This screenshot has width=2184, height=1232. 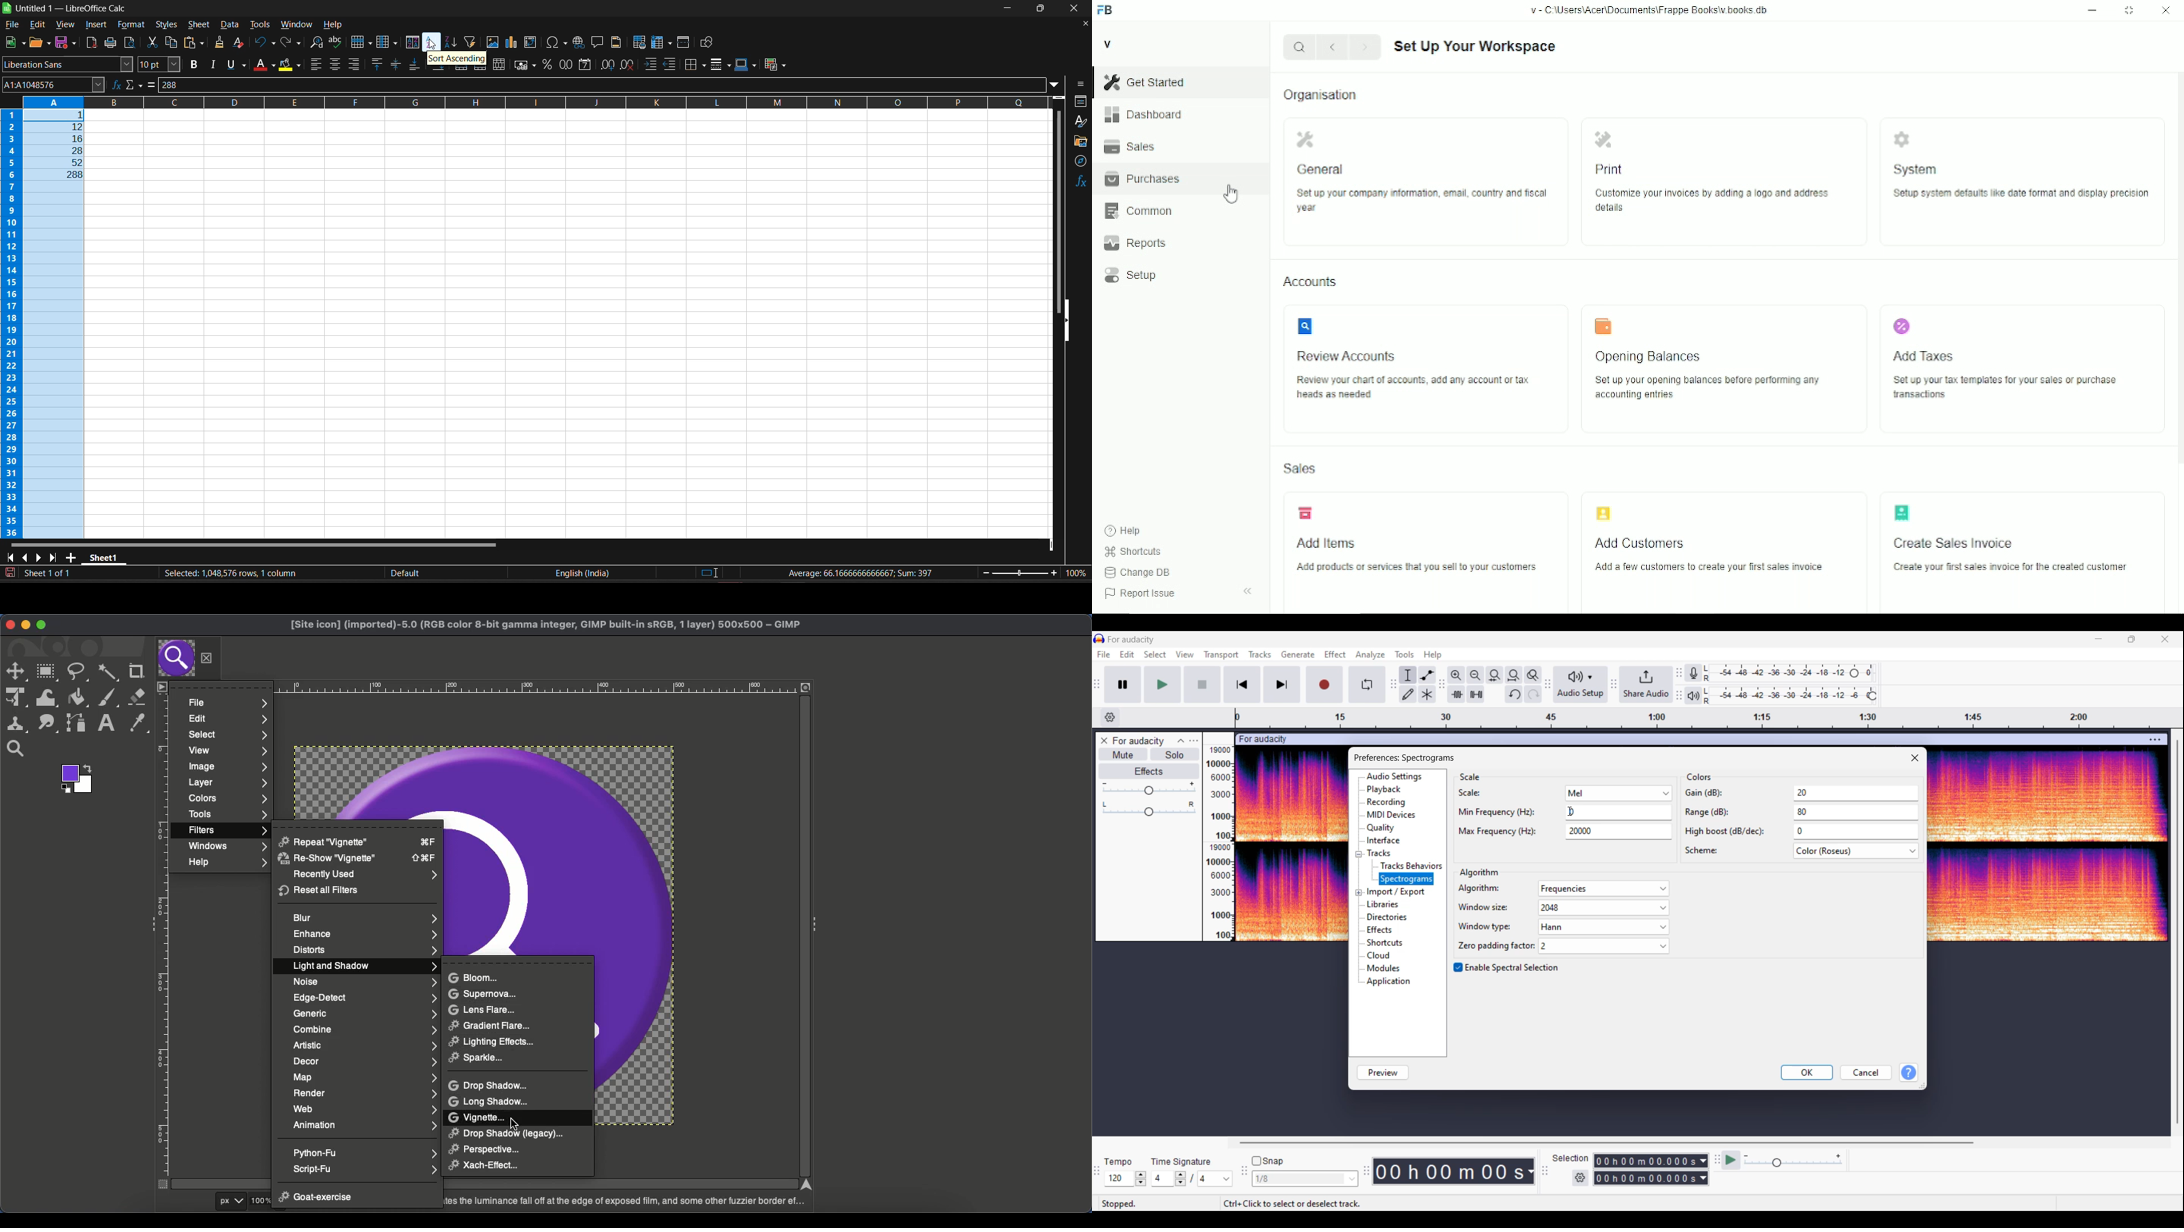 I want to click on toggle sidebar, so click(x=1249, y=591).